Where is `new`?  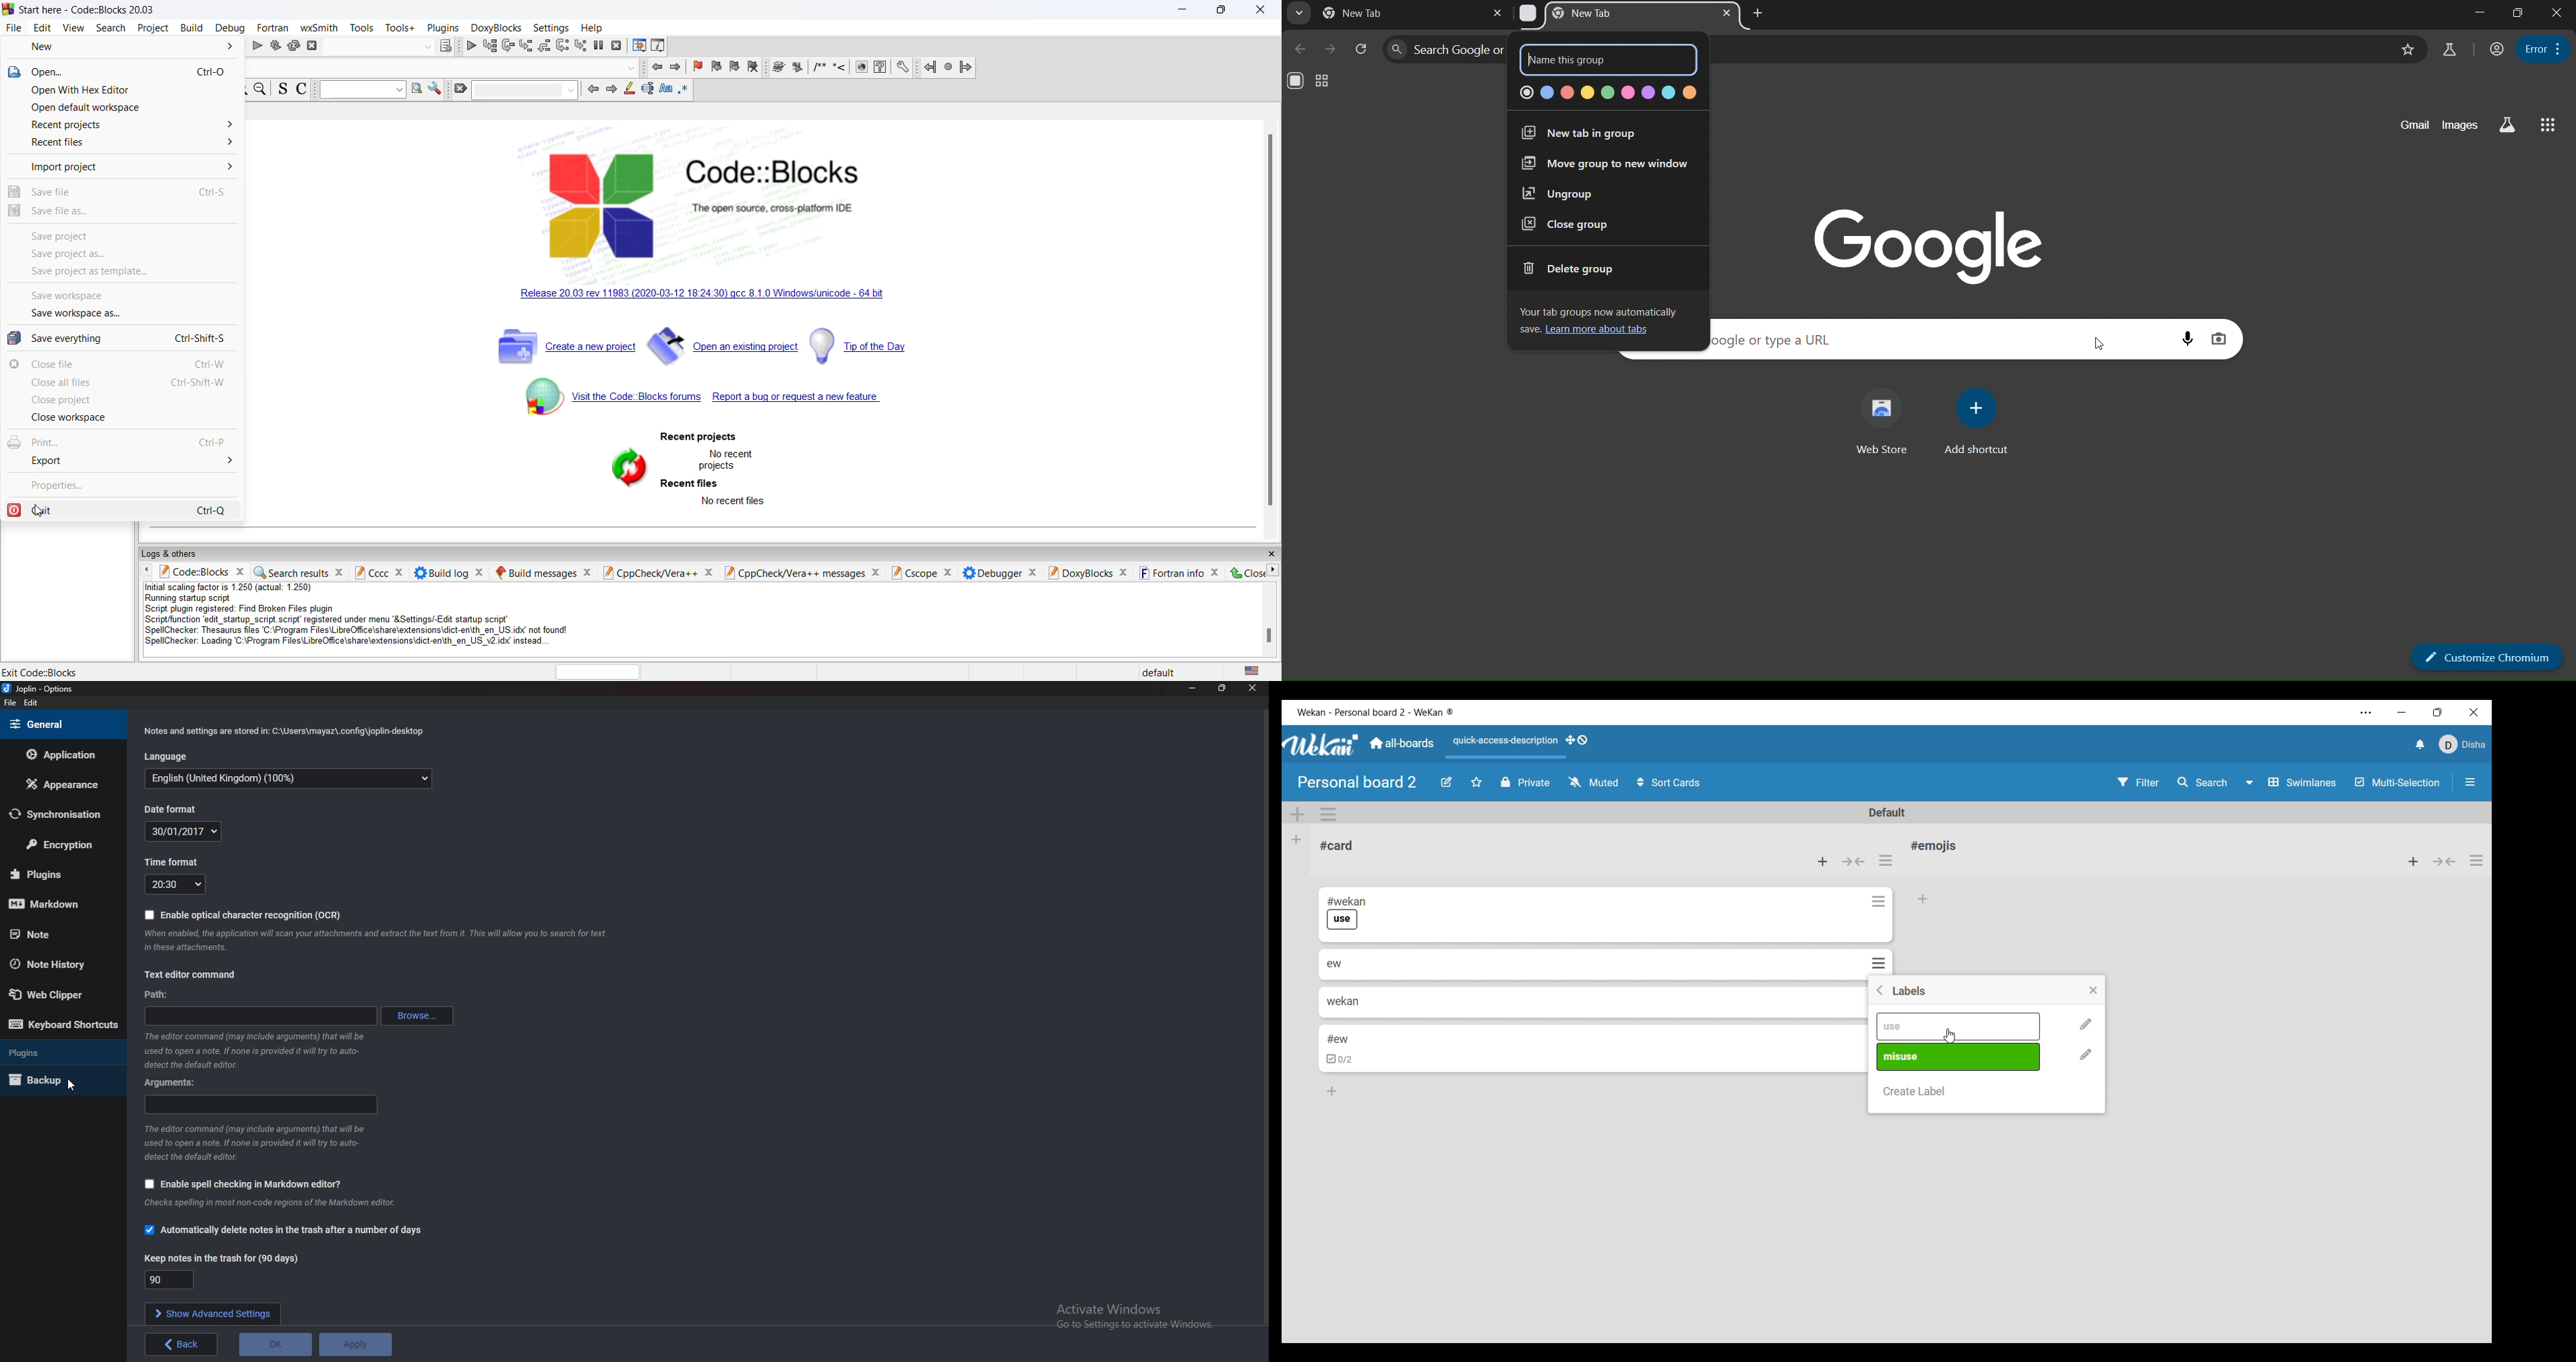
new is located at coordinates (127, 45).